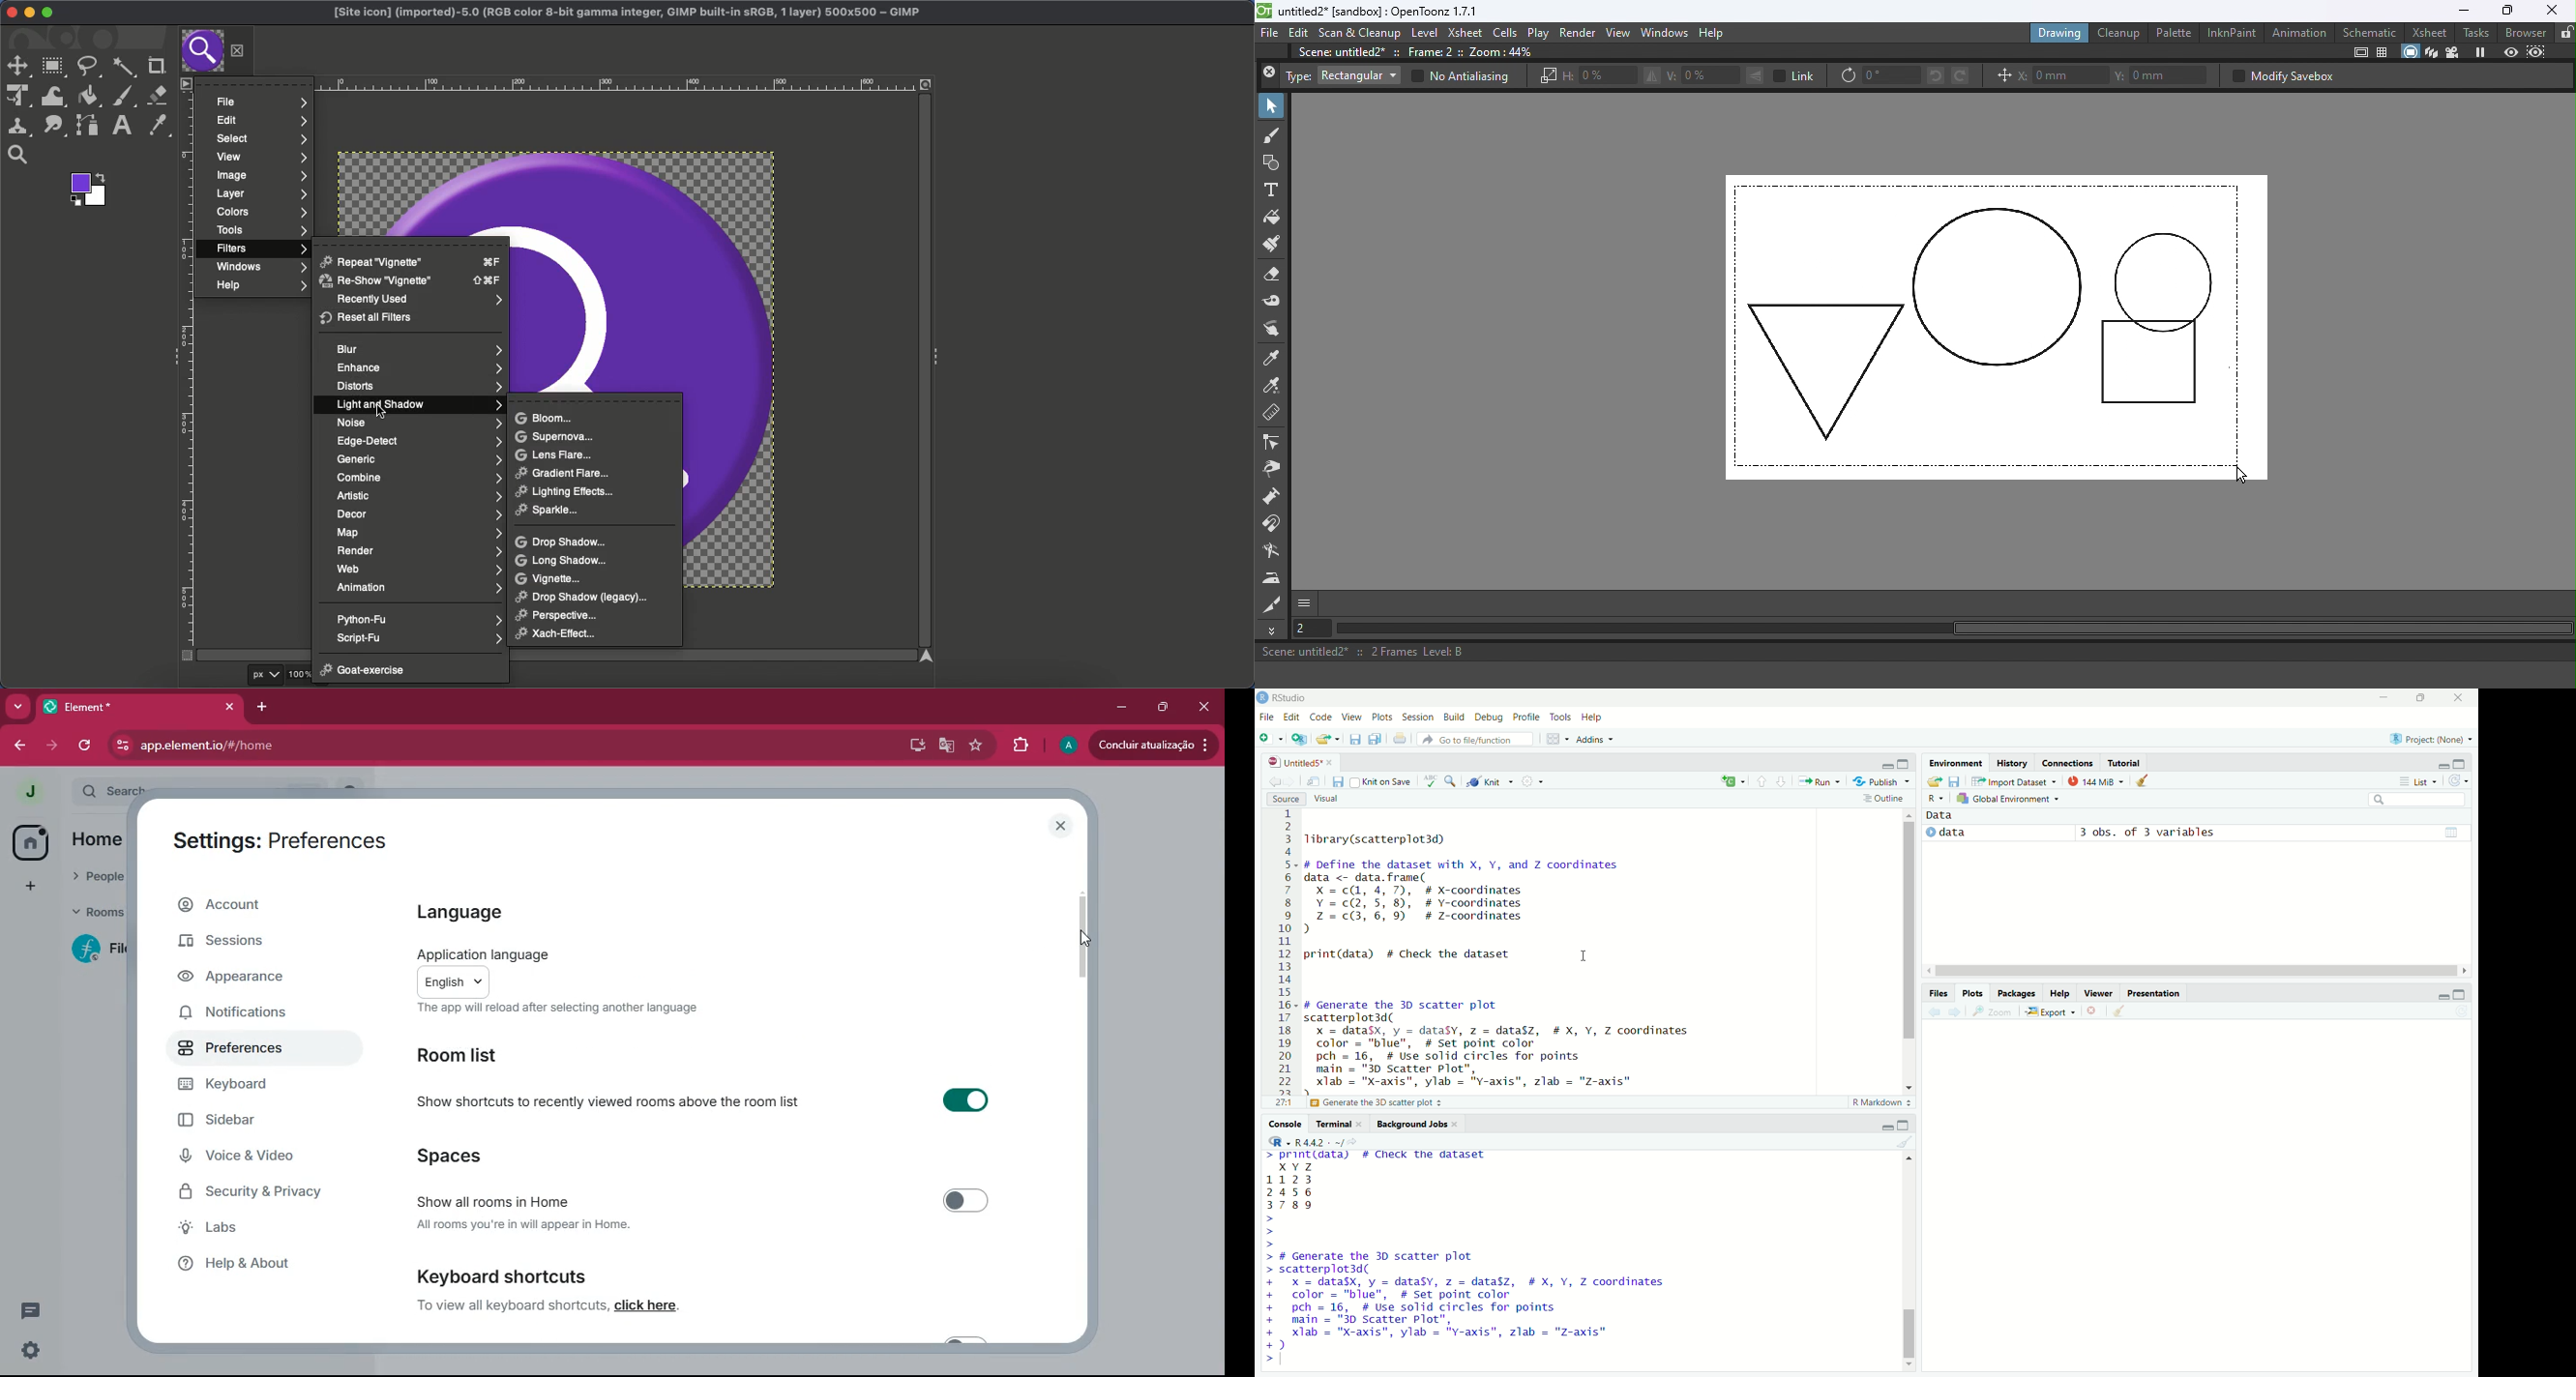  Describe the element at coordinates (17, 97) in the screenshot. I see `Unified transformation` at that location.